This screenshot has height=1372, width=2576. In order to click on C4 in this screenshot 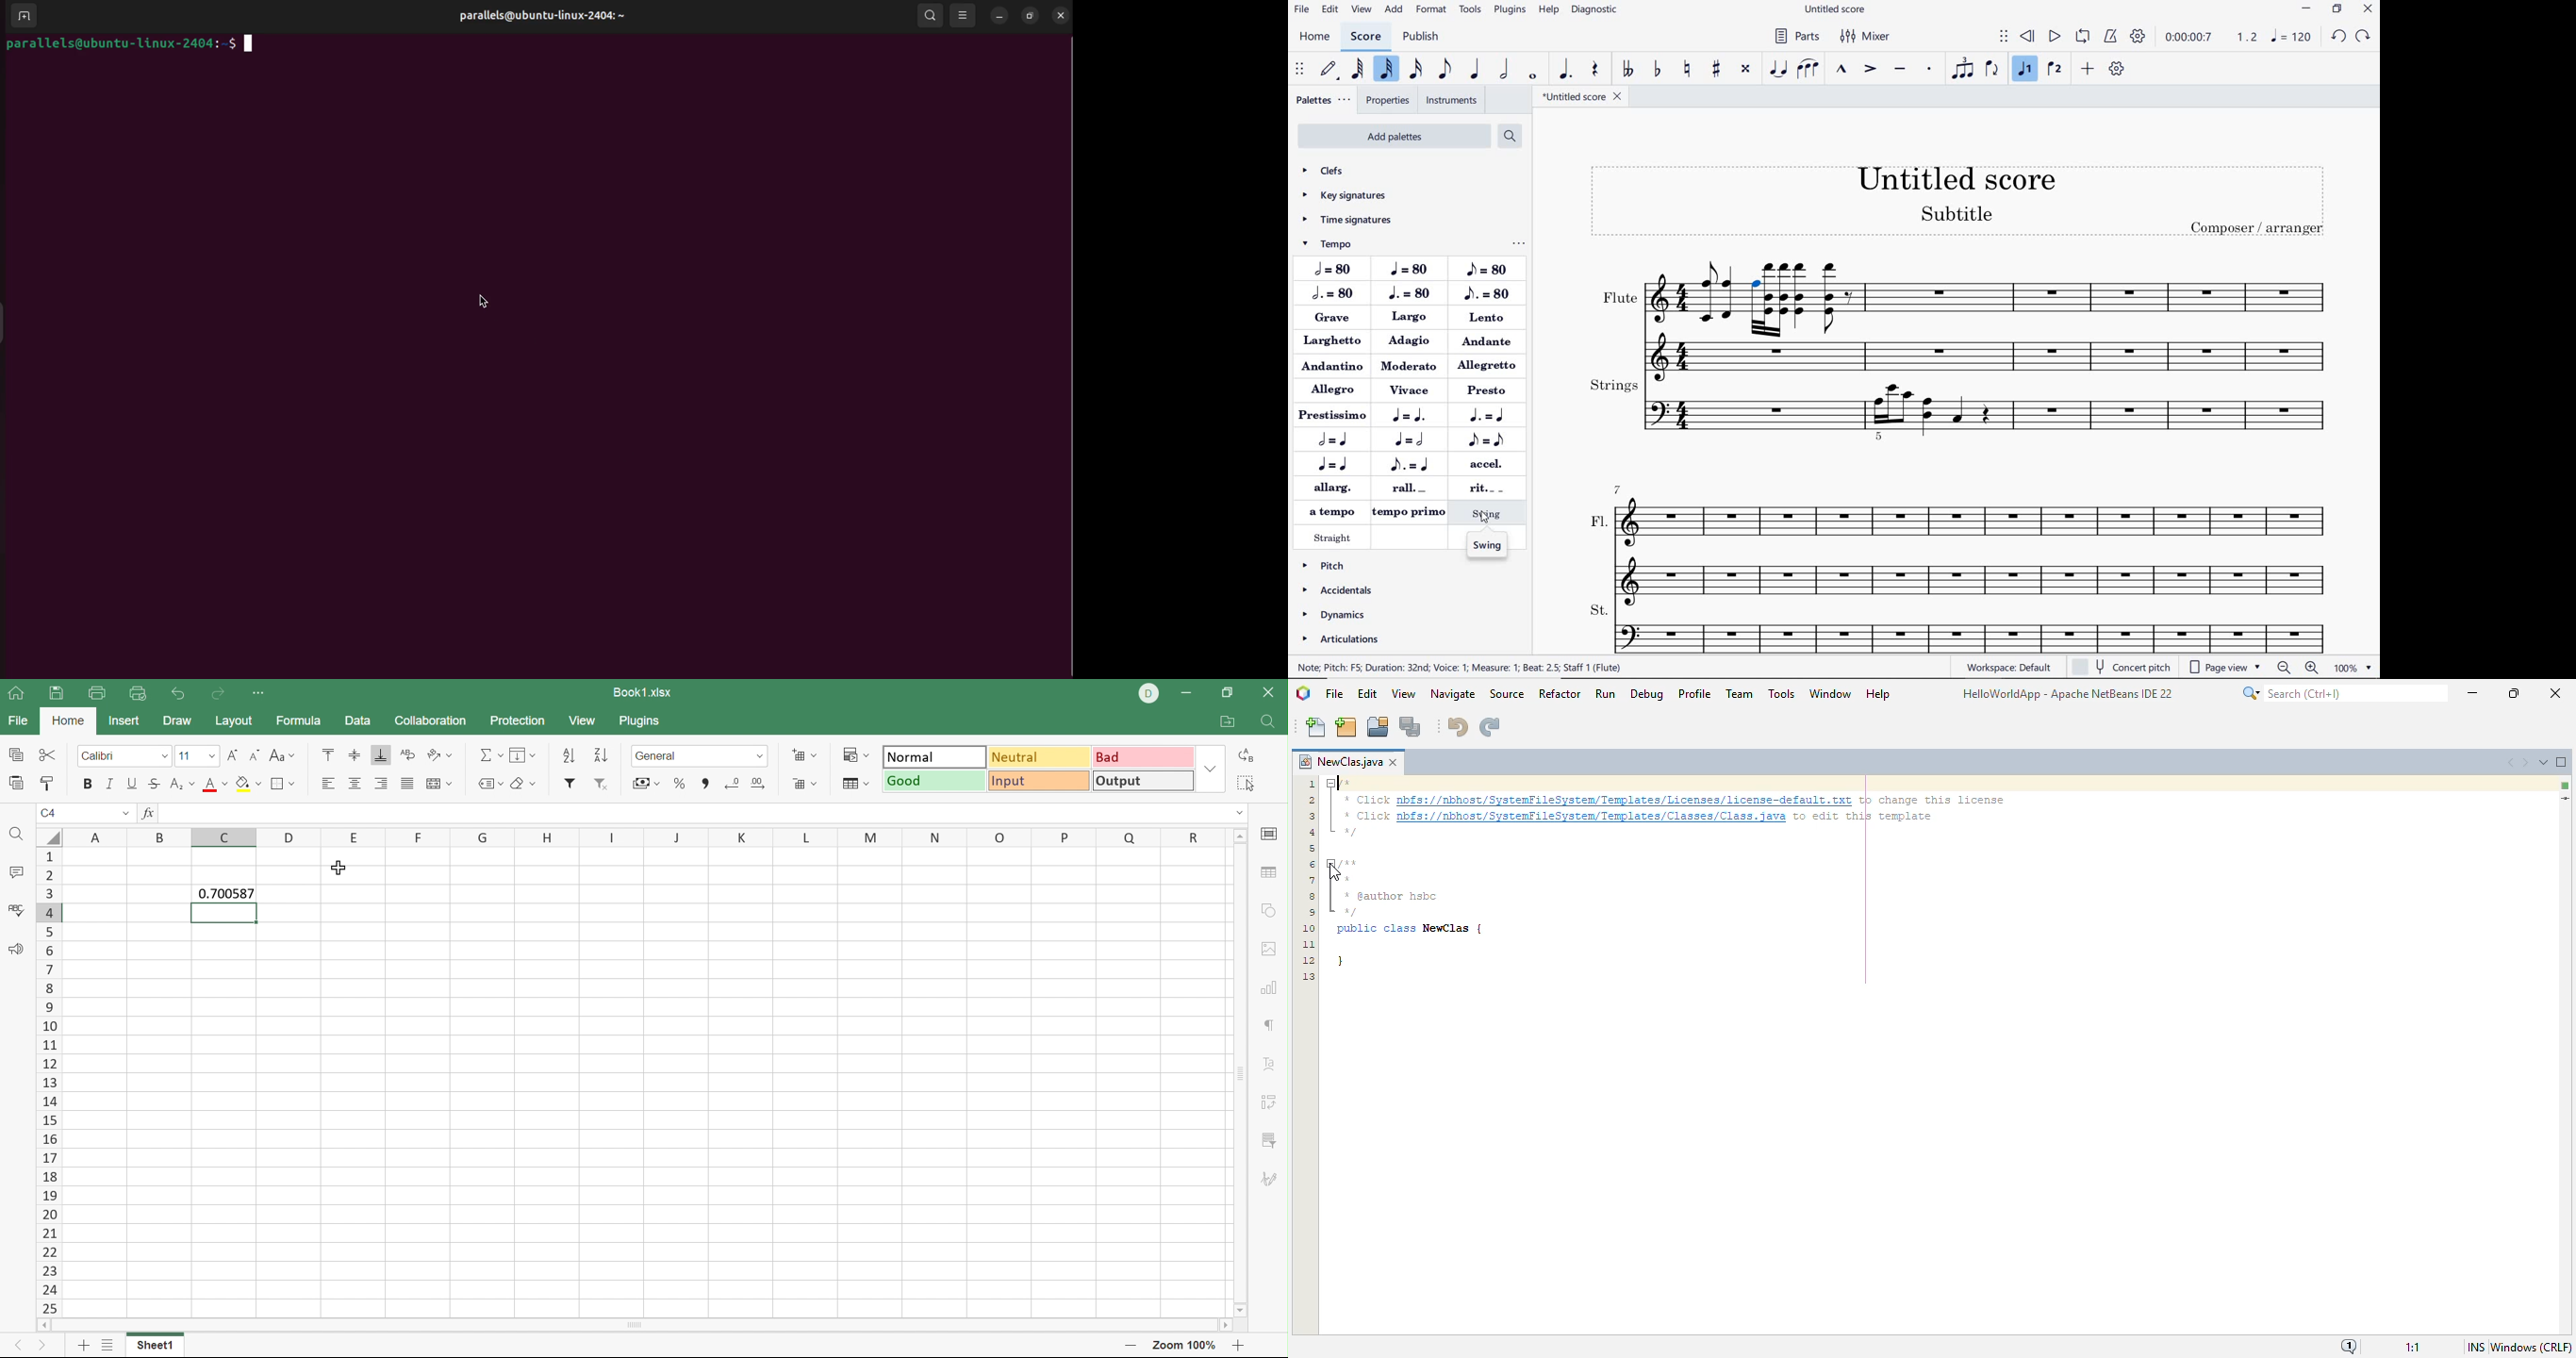, I will do `click(52, 813)`.